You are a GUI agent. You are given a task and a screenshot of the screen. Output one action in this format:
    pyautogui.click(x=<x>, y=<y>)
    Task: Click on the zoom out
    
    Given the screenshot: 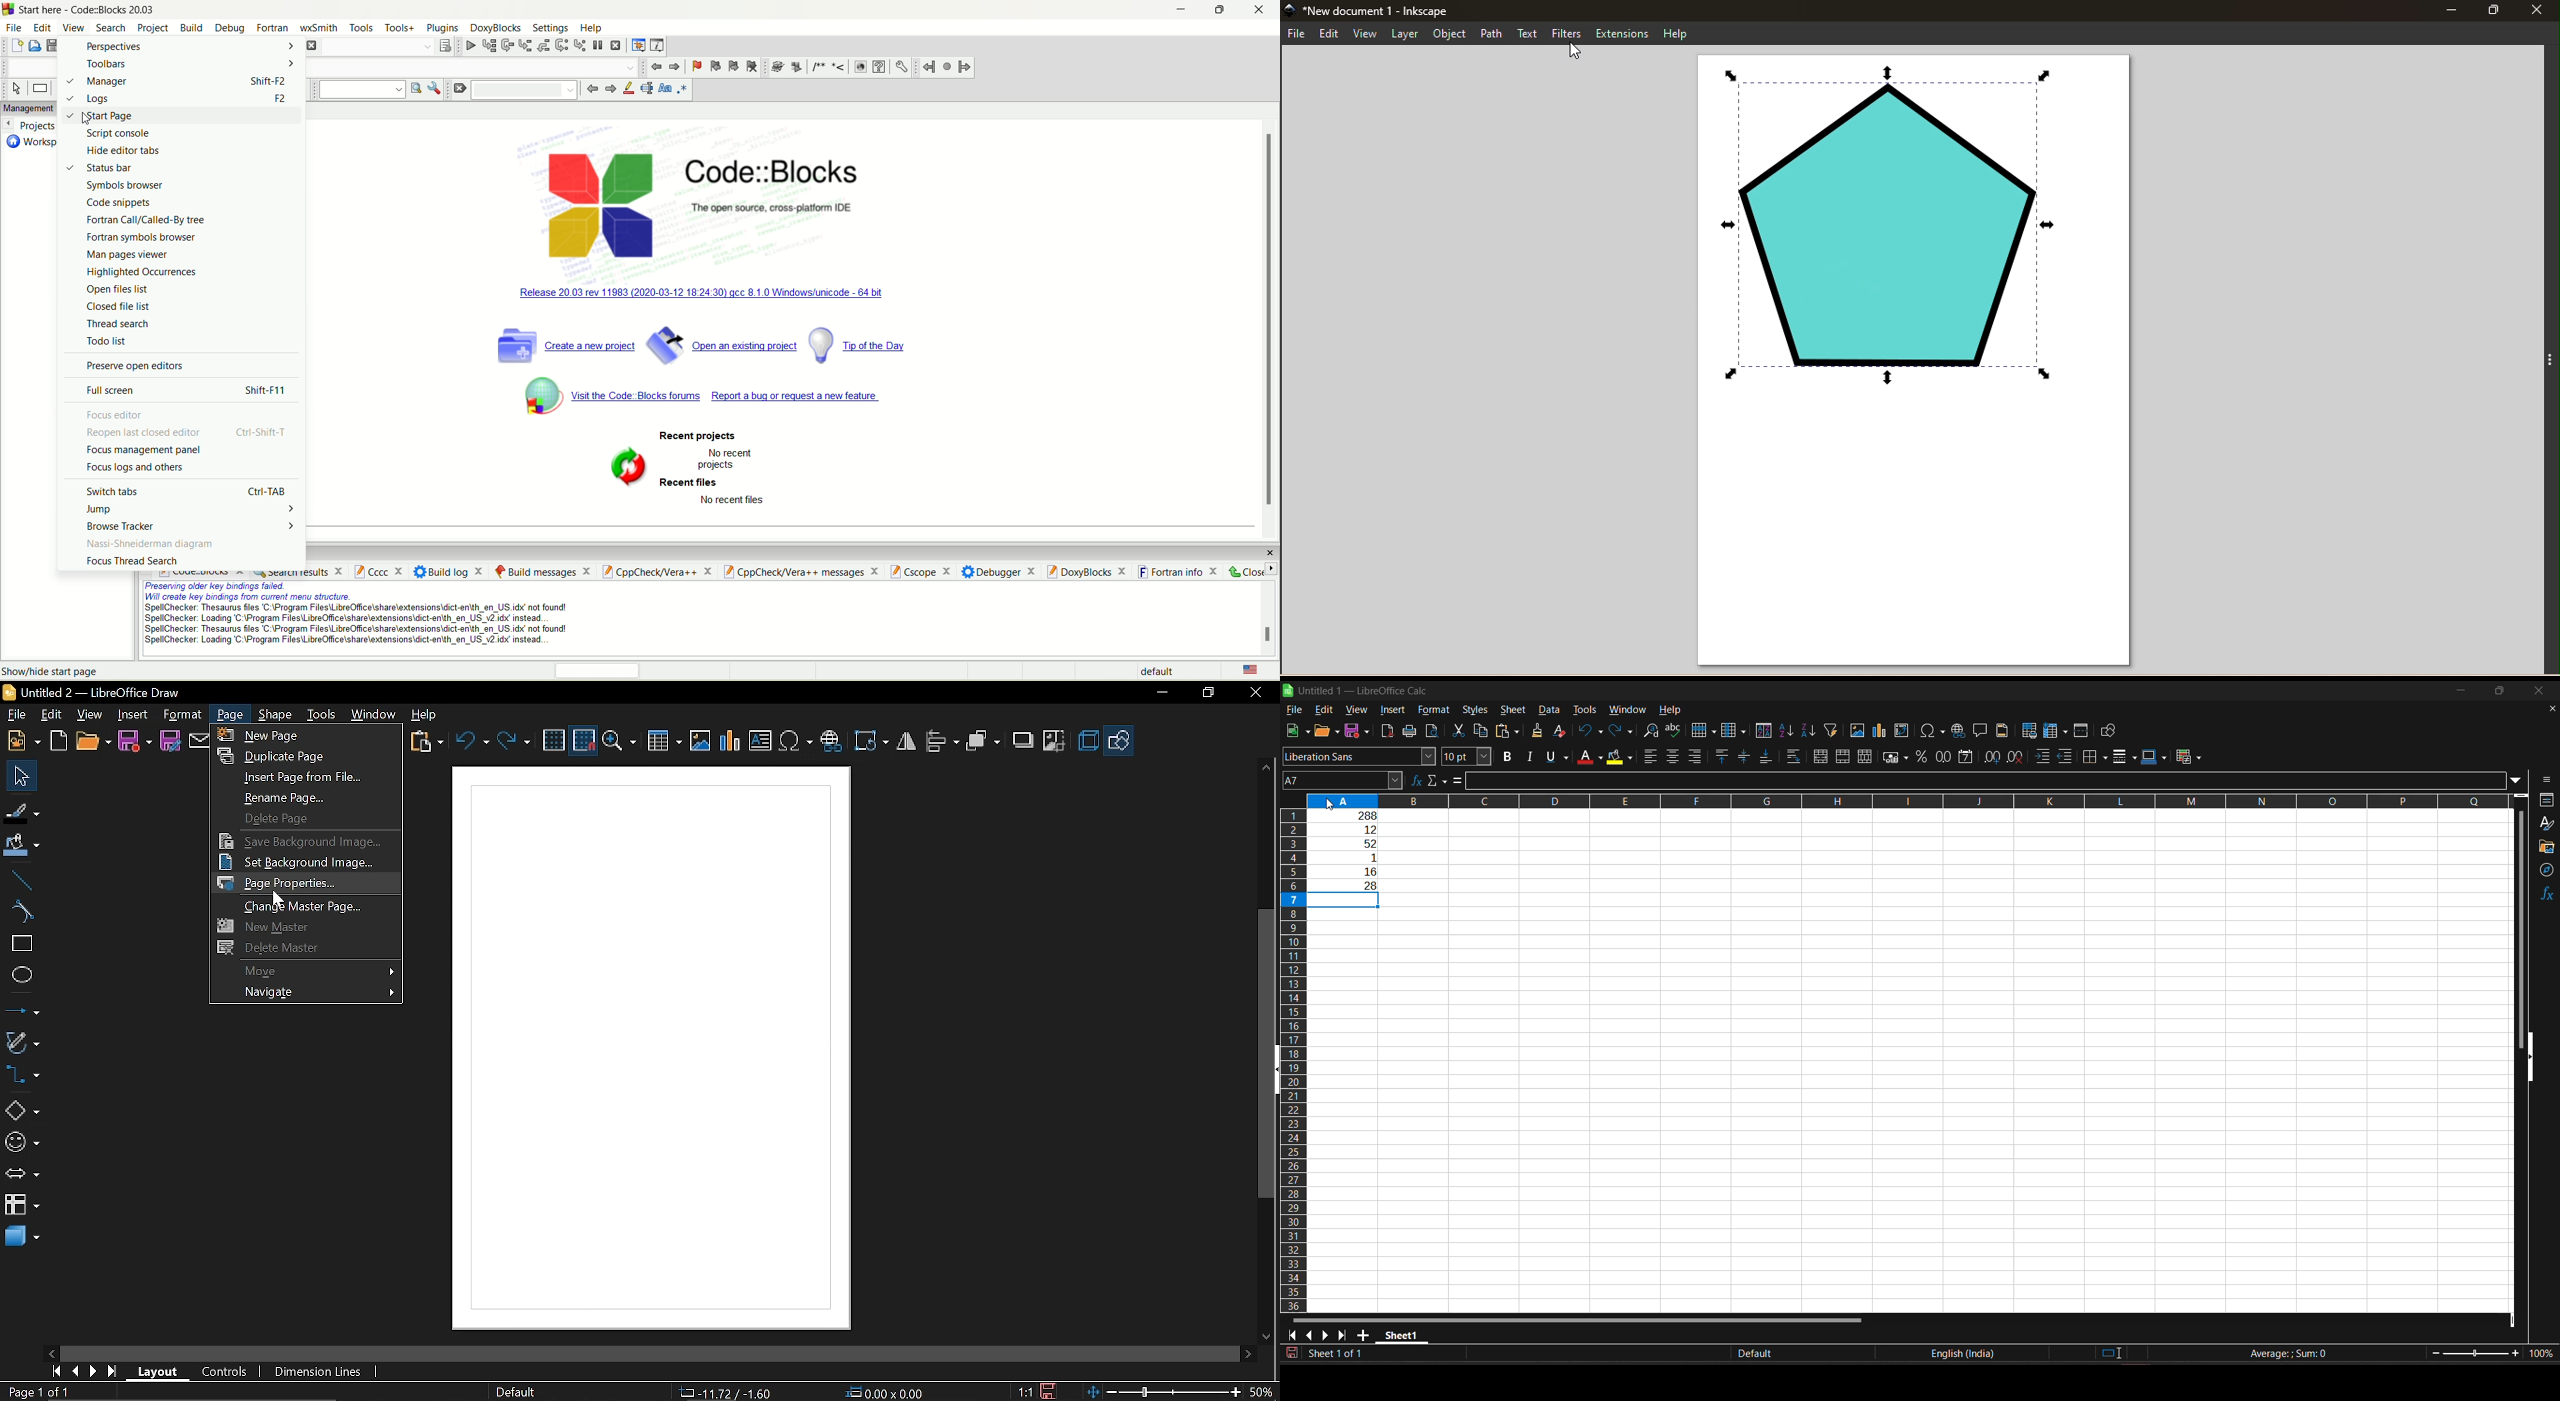 What is the action you would take?
    pyautogui.click(x=2433, y=1358)
    